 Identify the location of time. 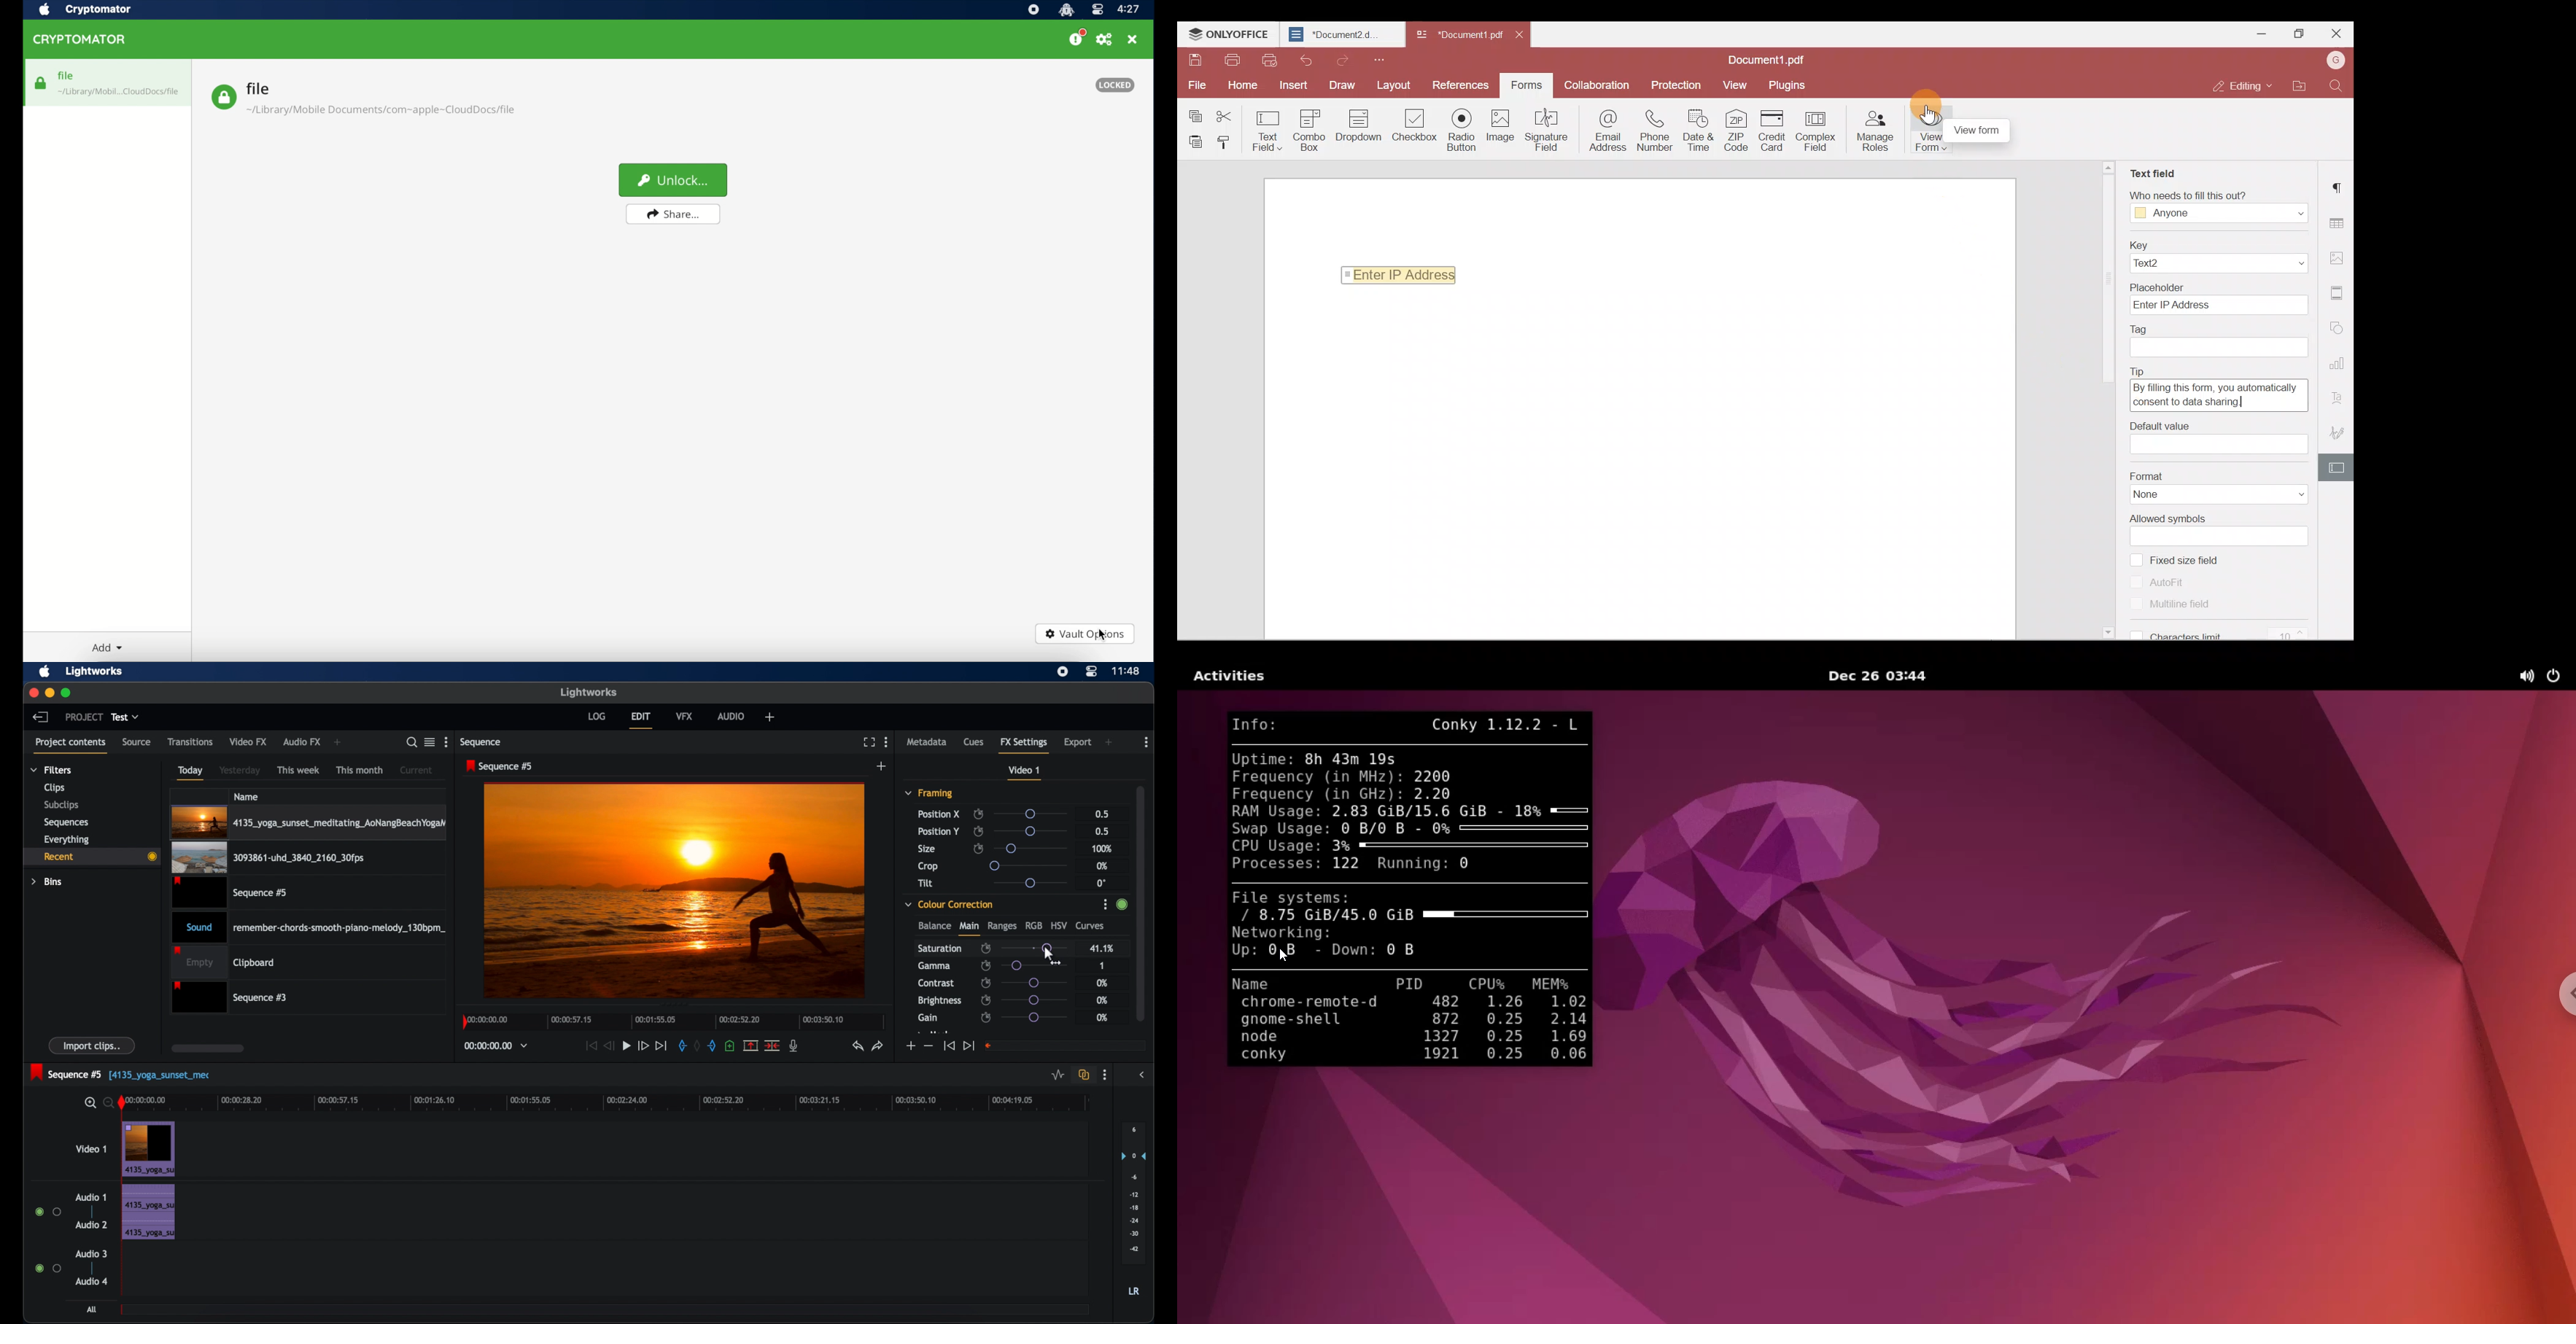
(1127, 670).